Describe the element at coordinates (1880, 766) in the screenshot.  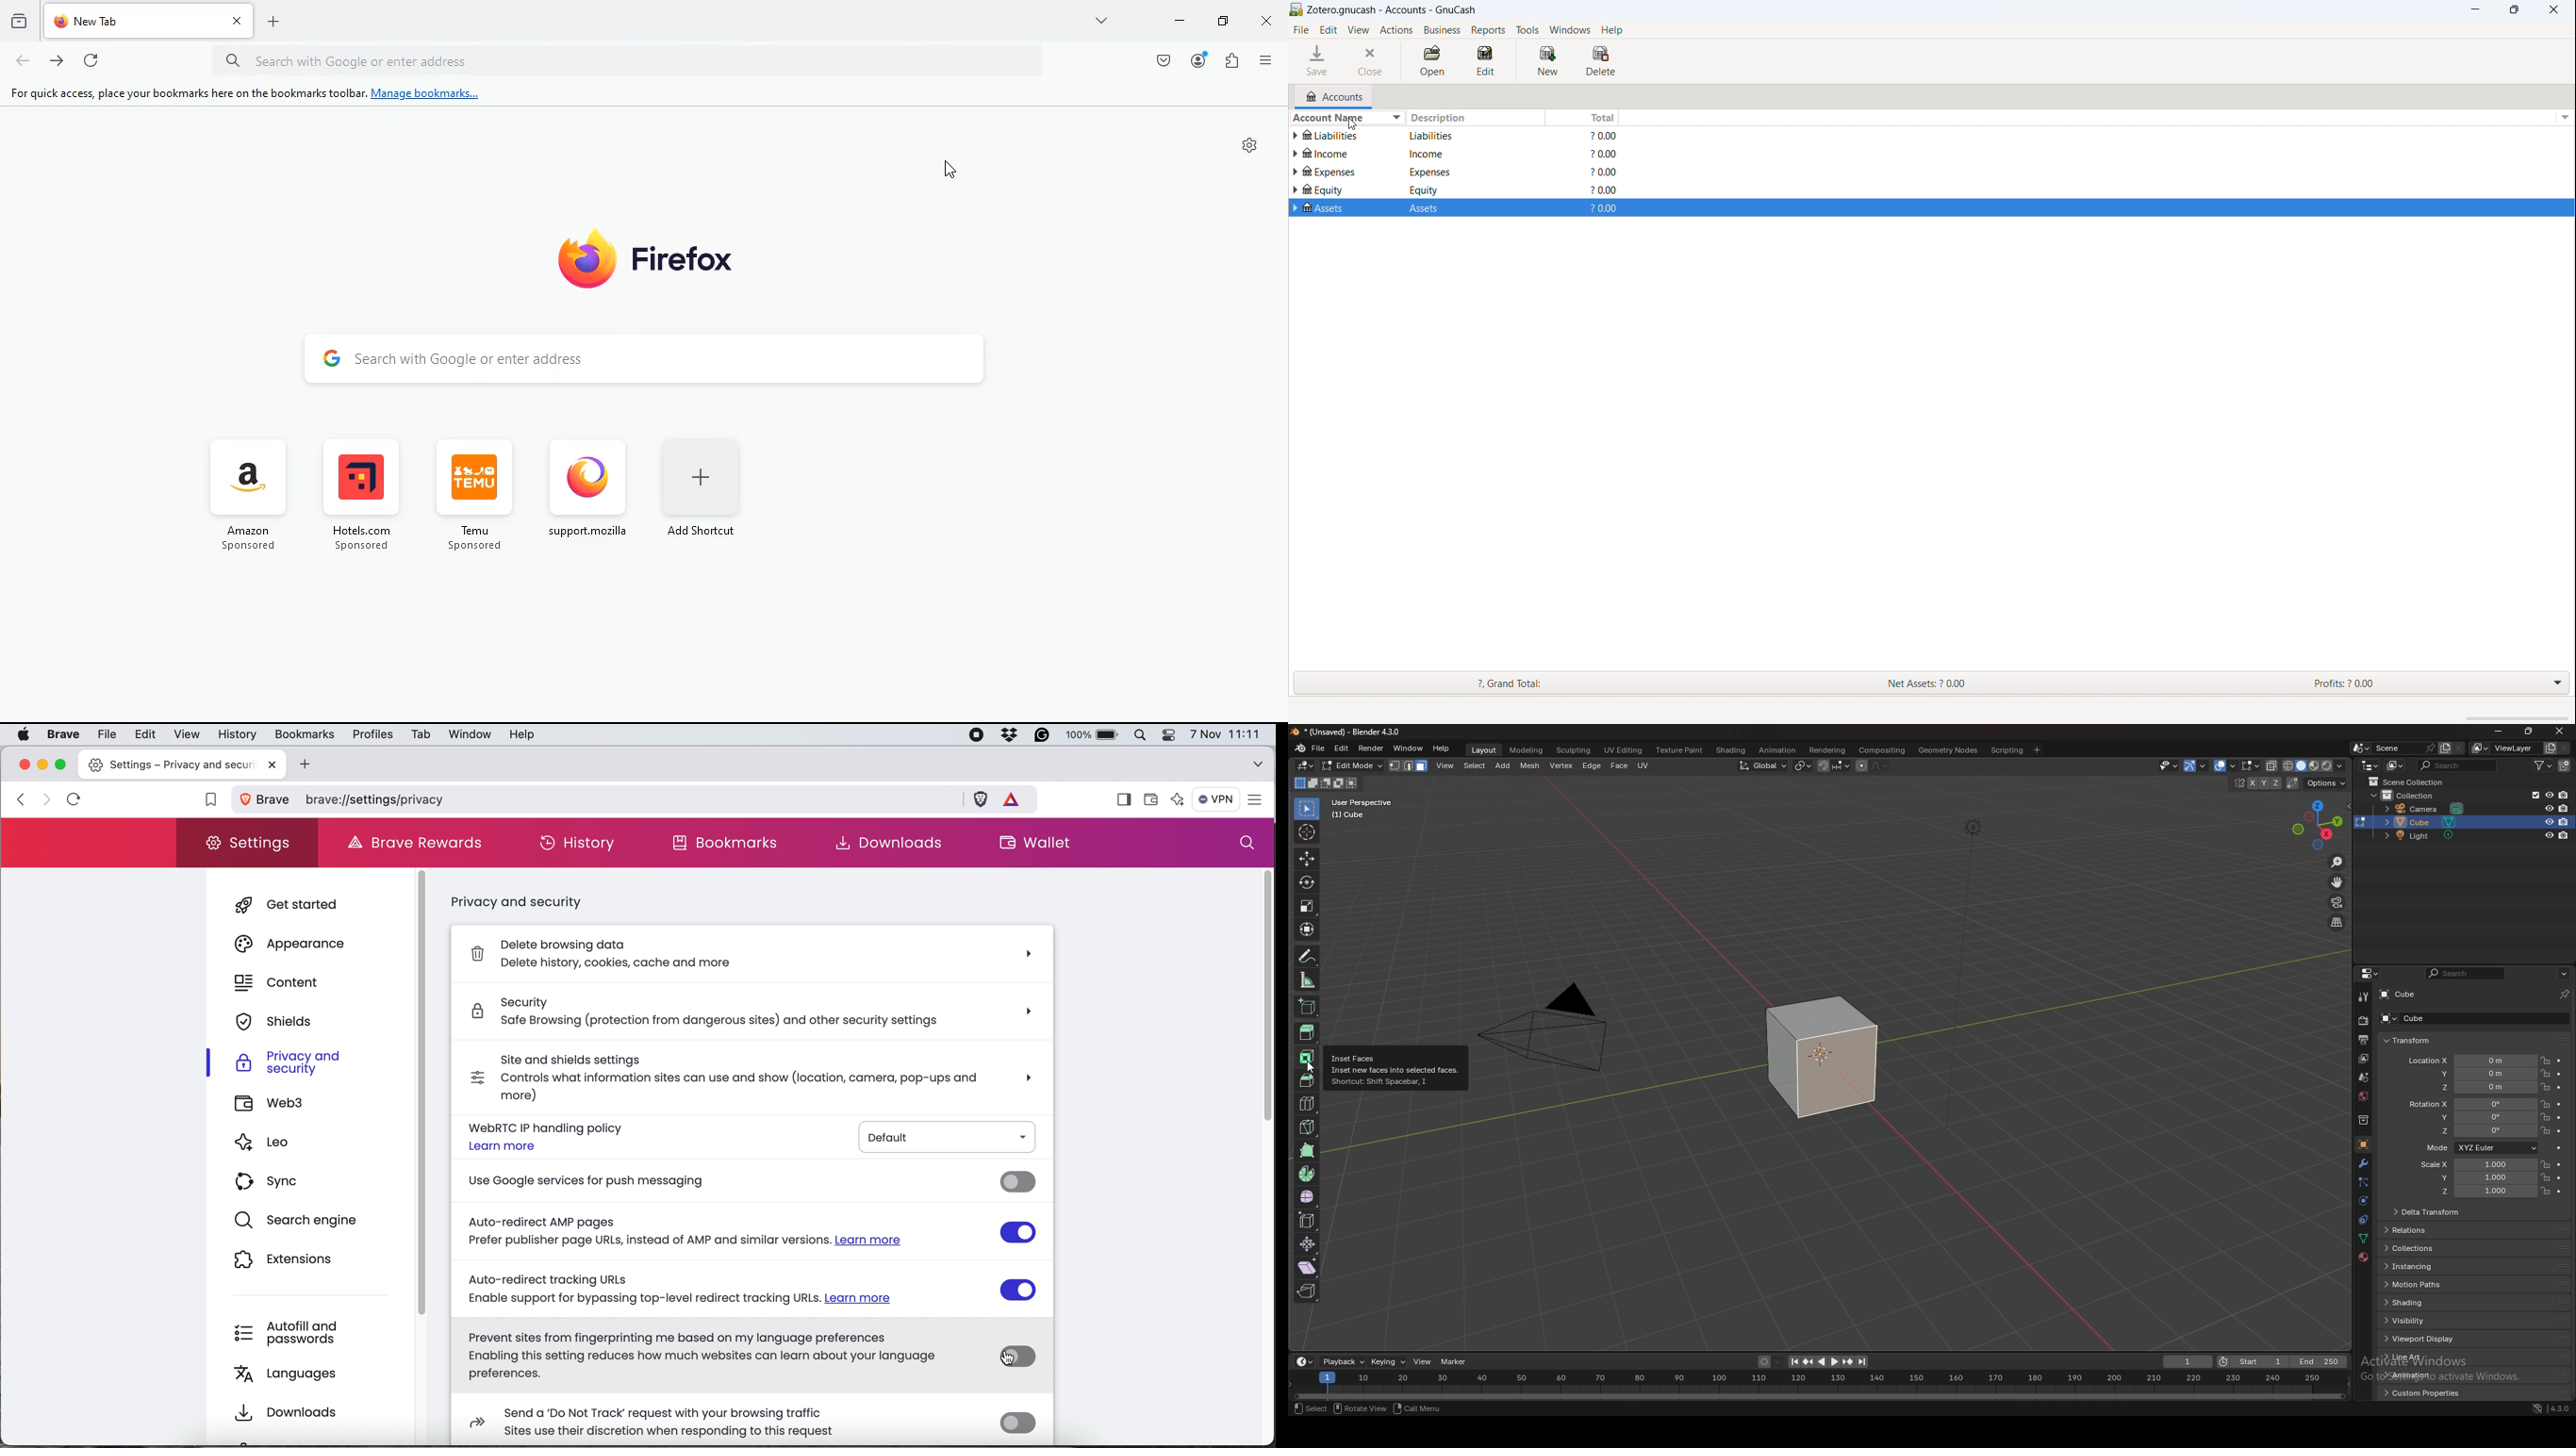
I see `proportional editing falloff` at that location.